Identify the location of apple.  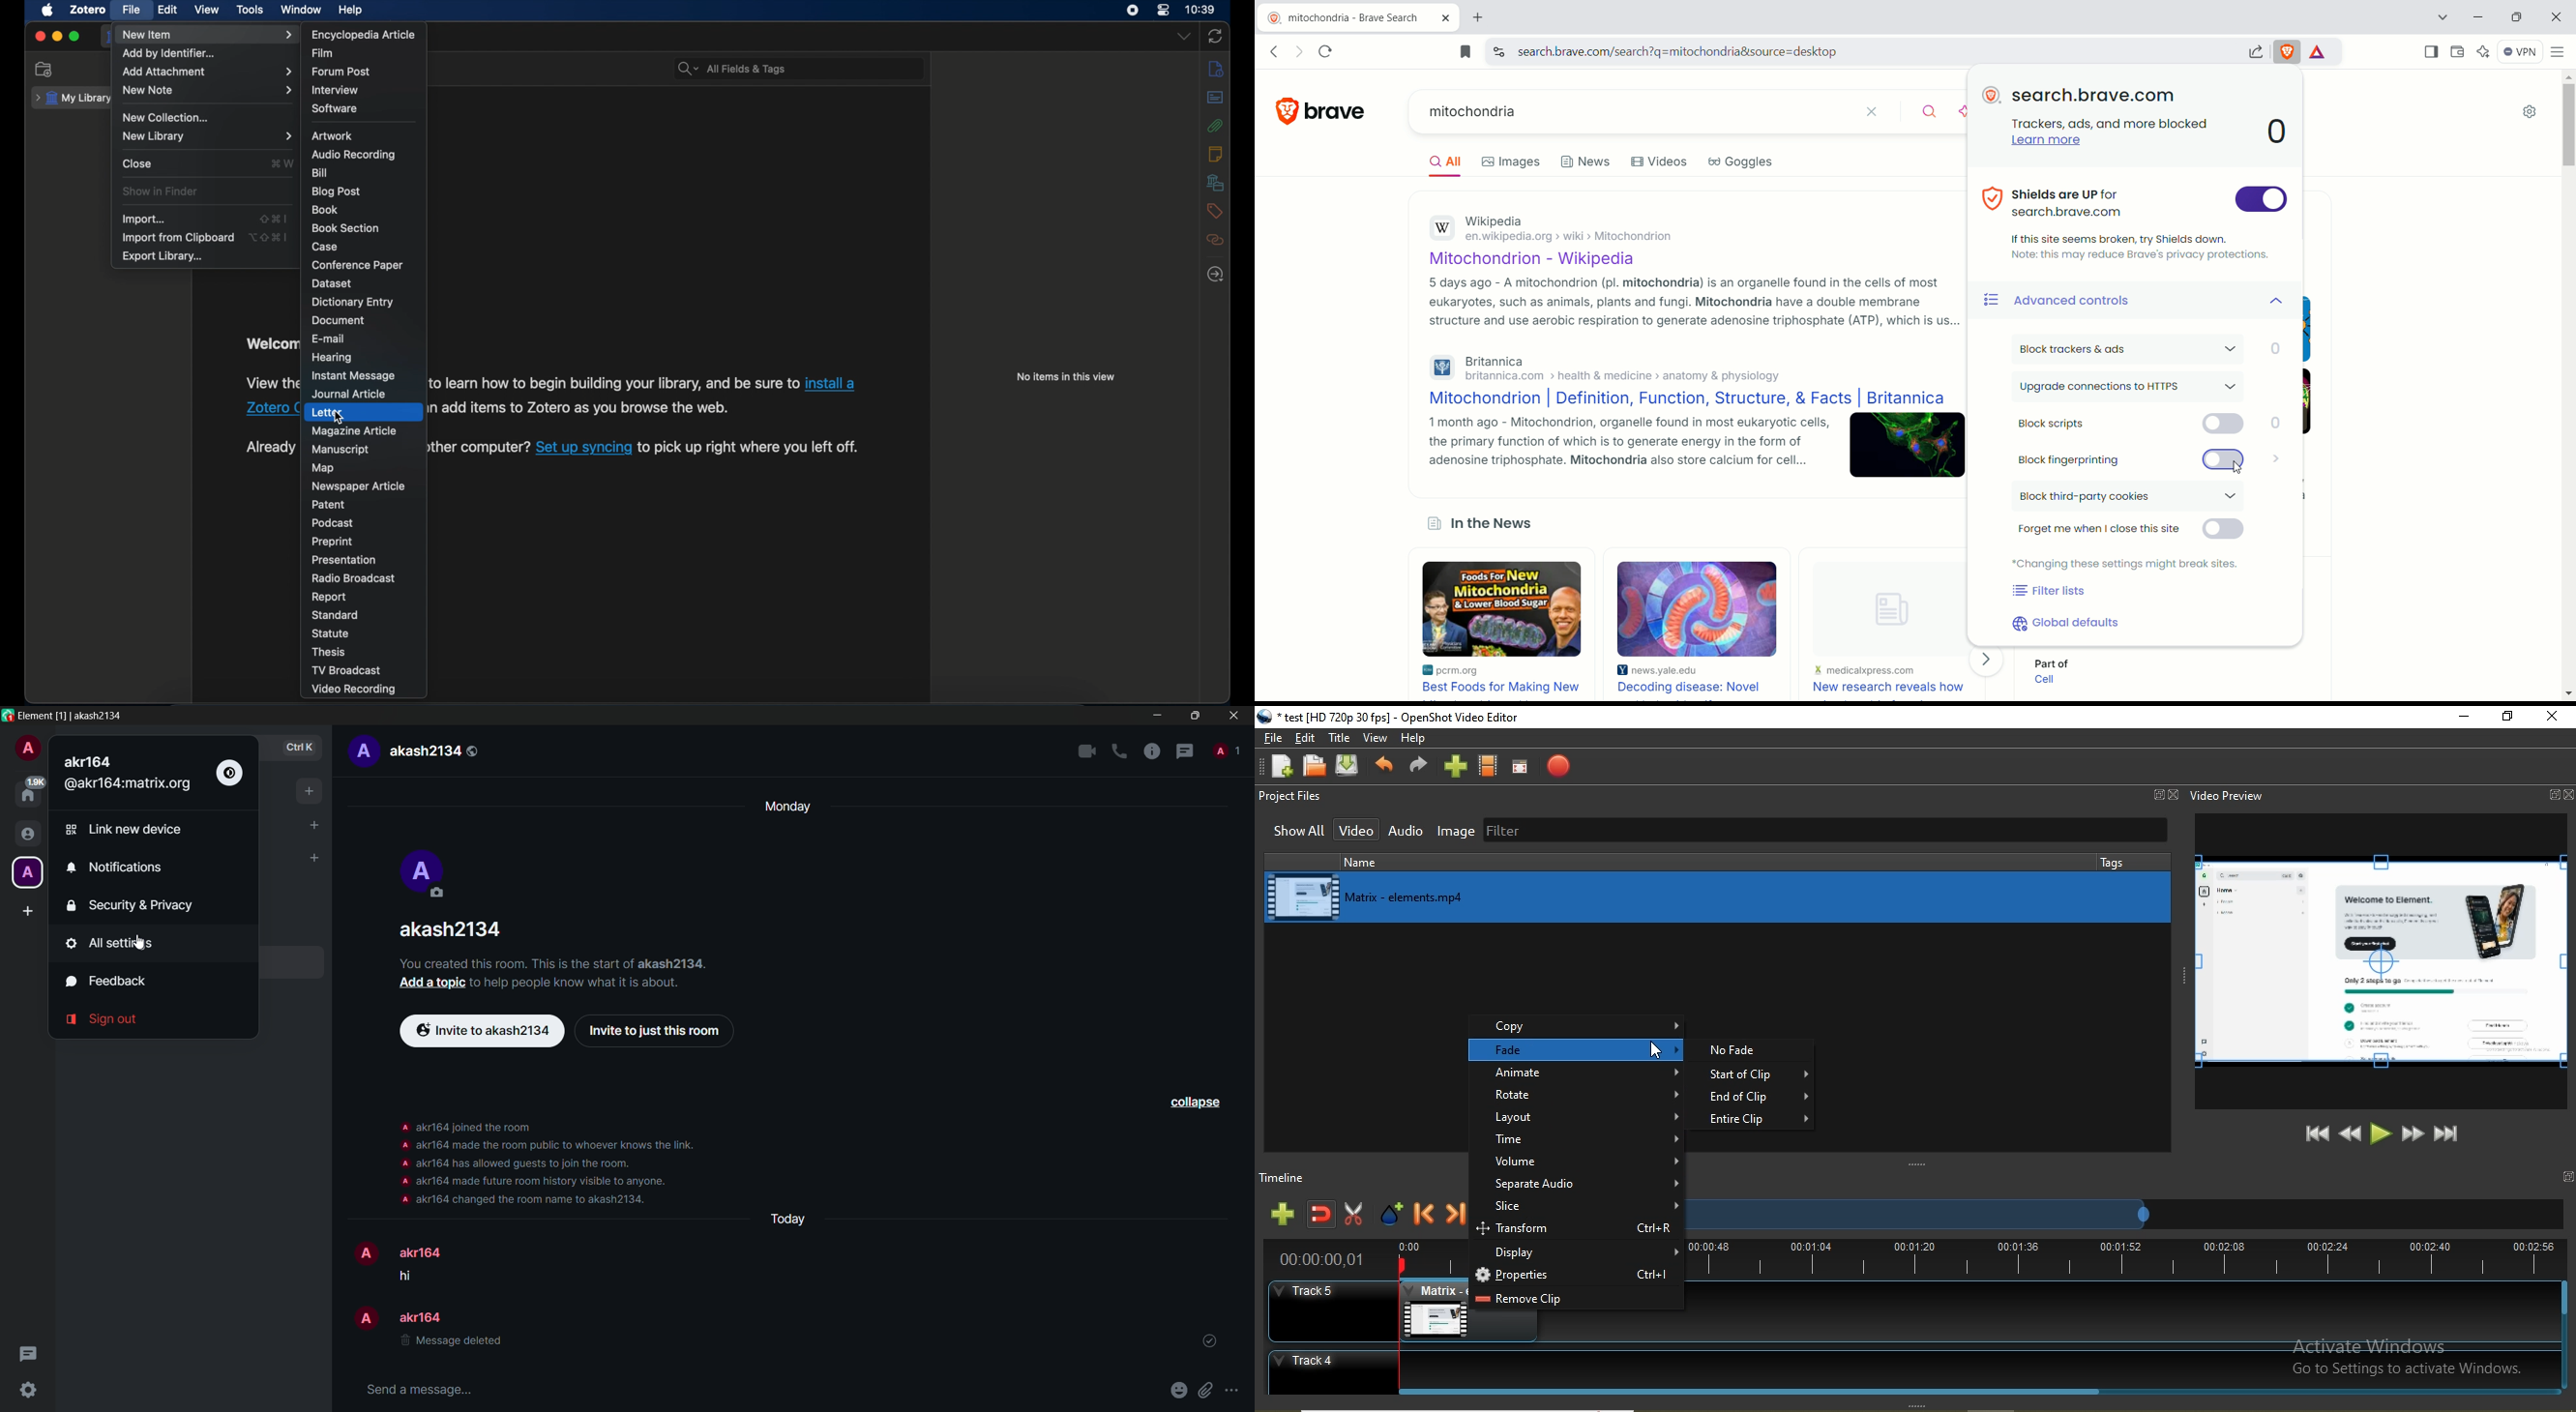
(47, 10).